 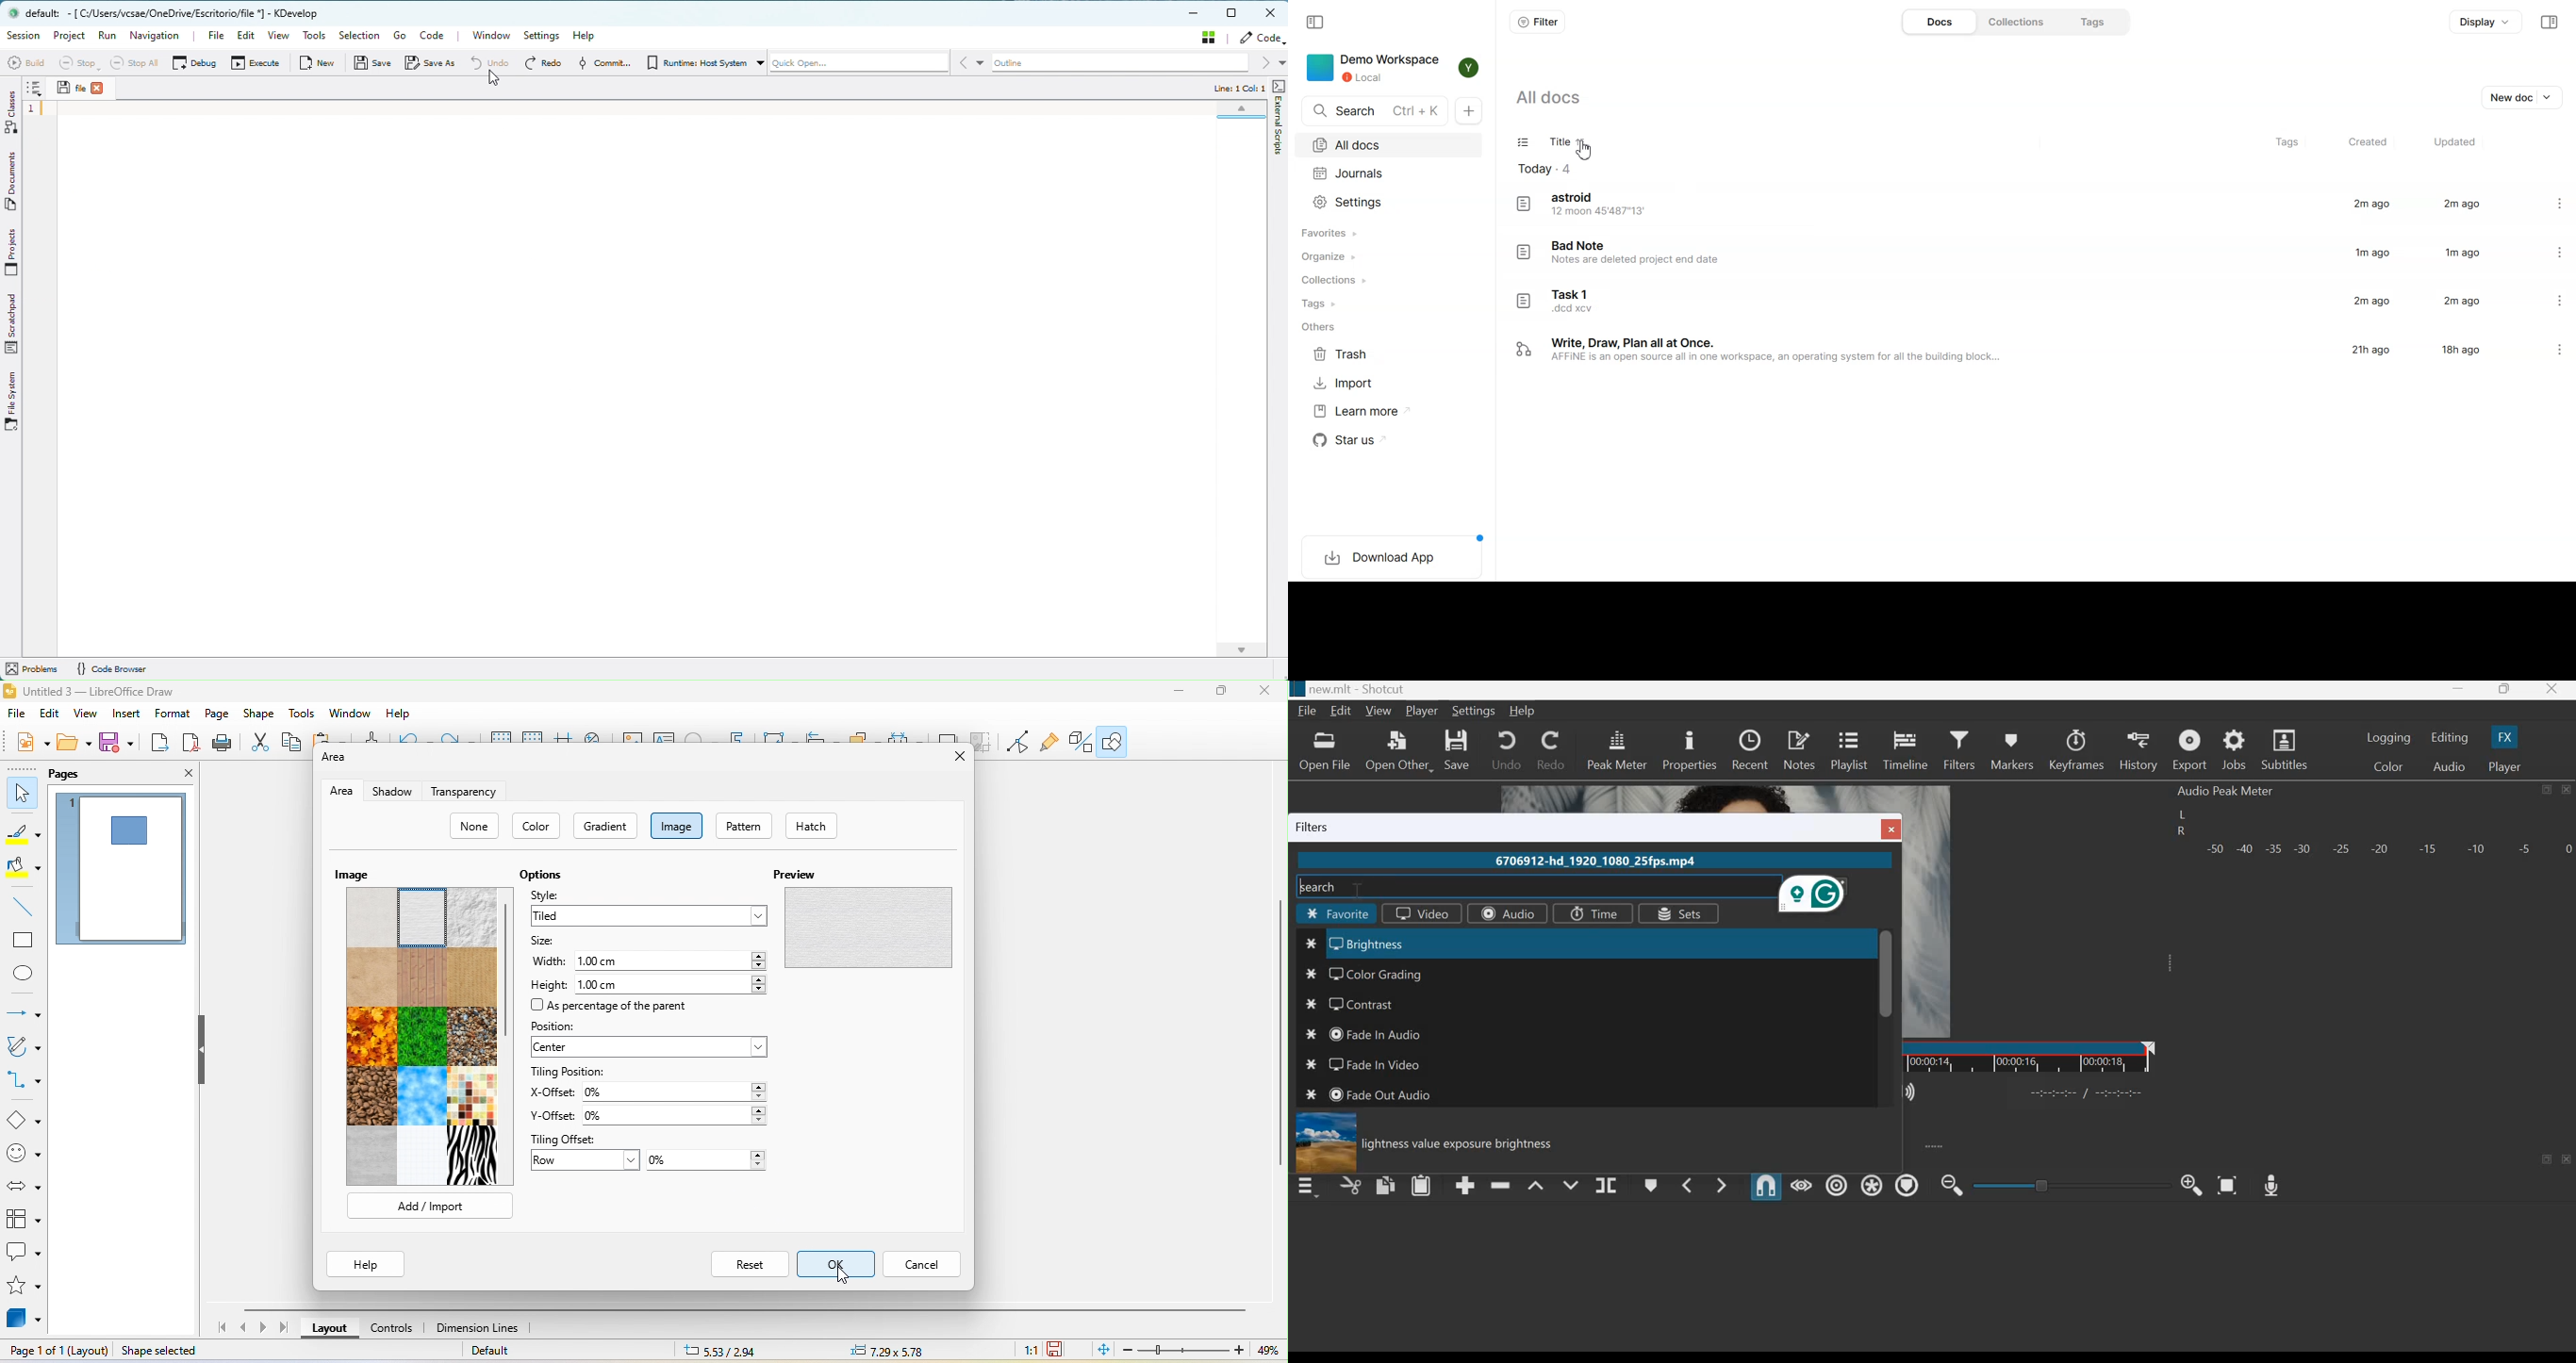 What do you see at coordinates (1912, 1090) in the screenshot?
I see `Show the volume control` at bounding box center [1912, 1090].